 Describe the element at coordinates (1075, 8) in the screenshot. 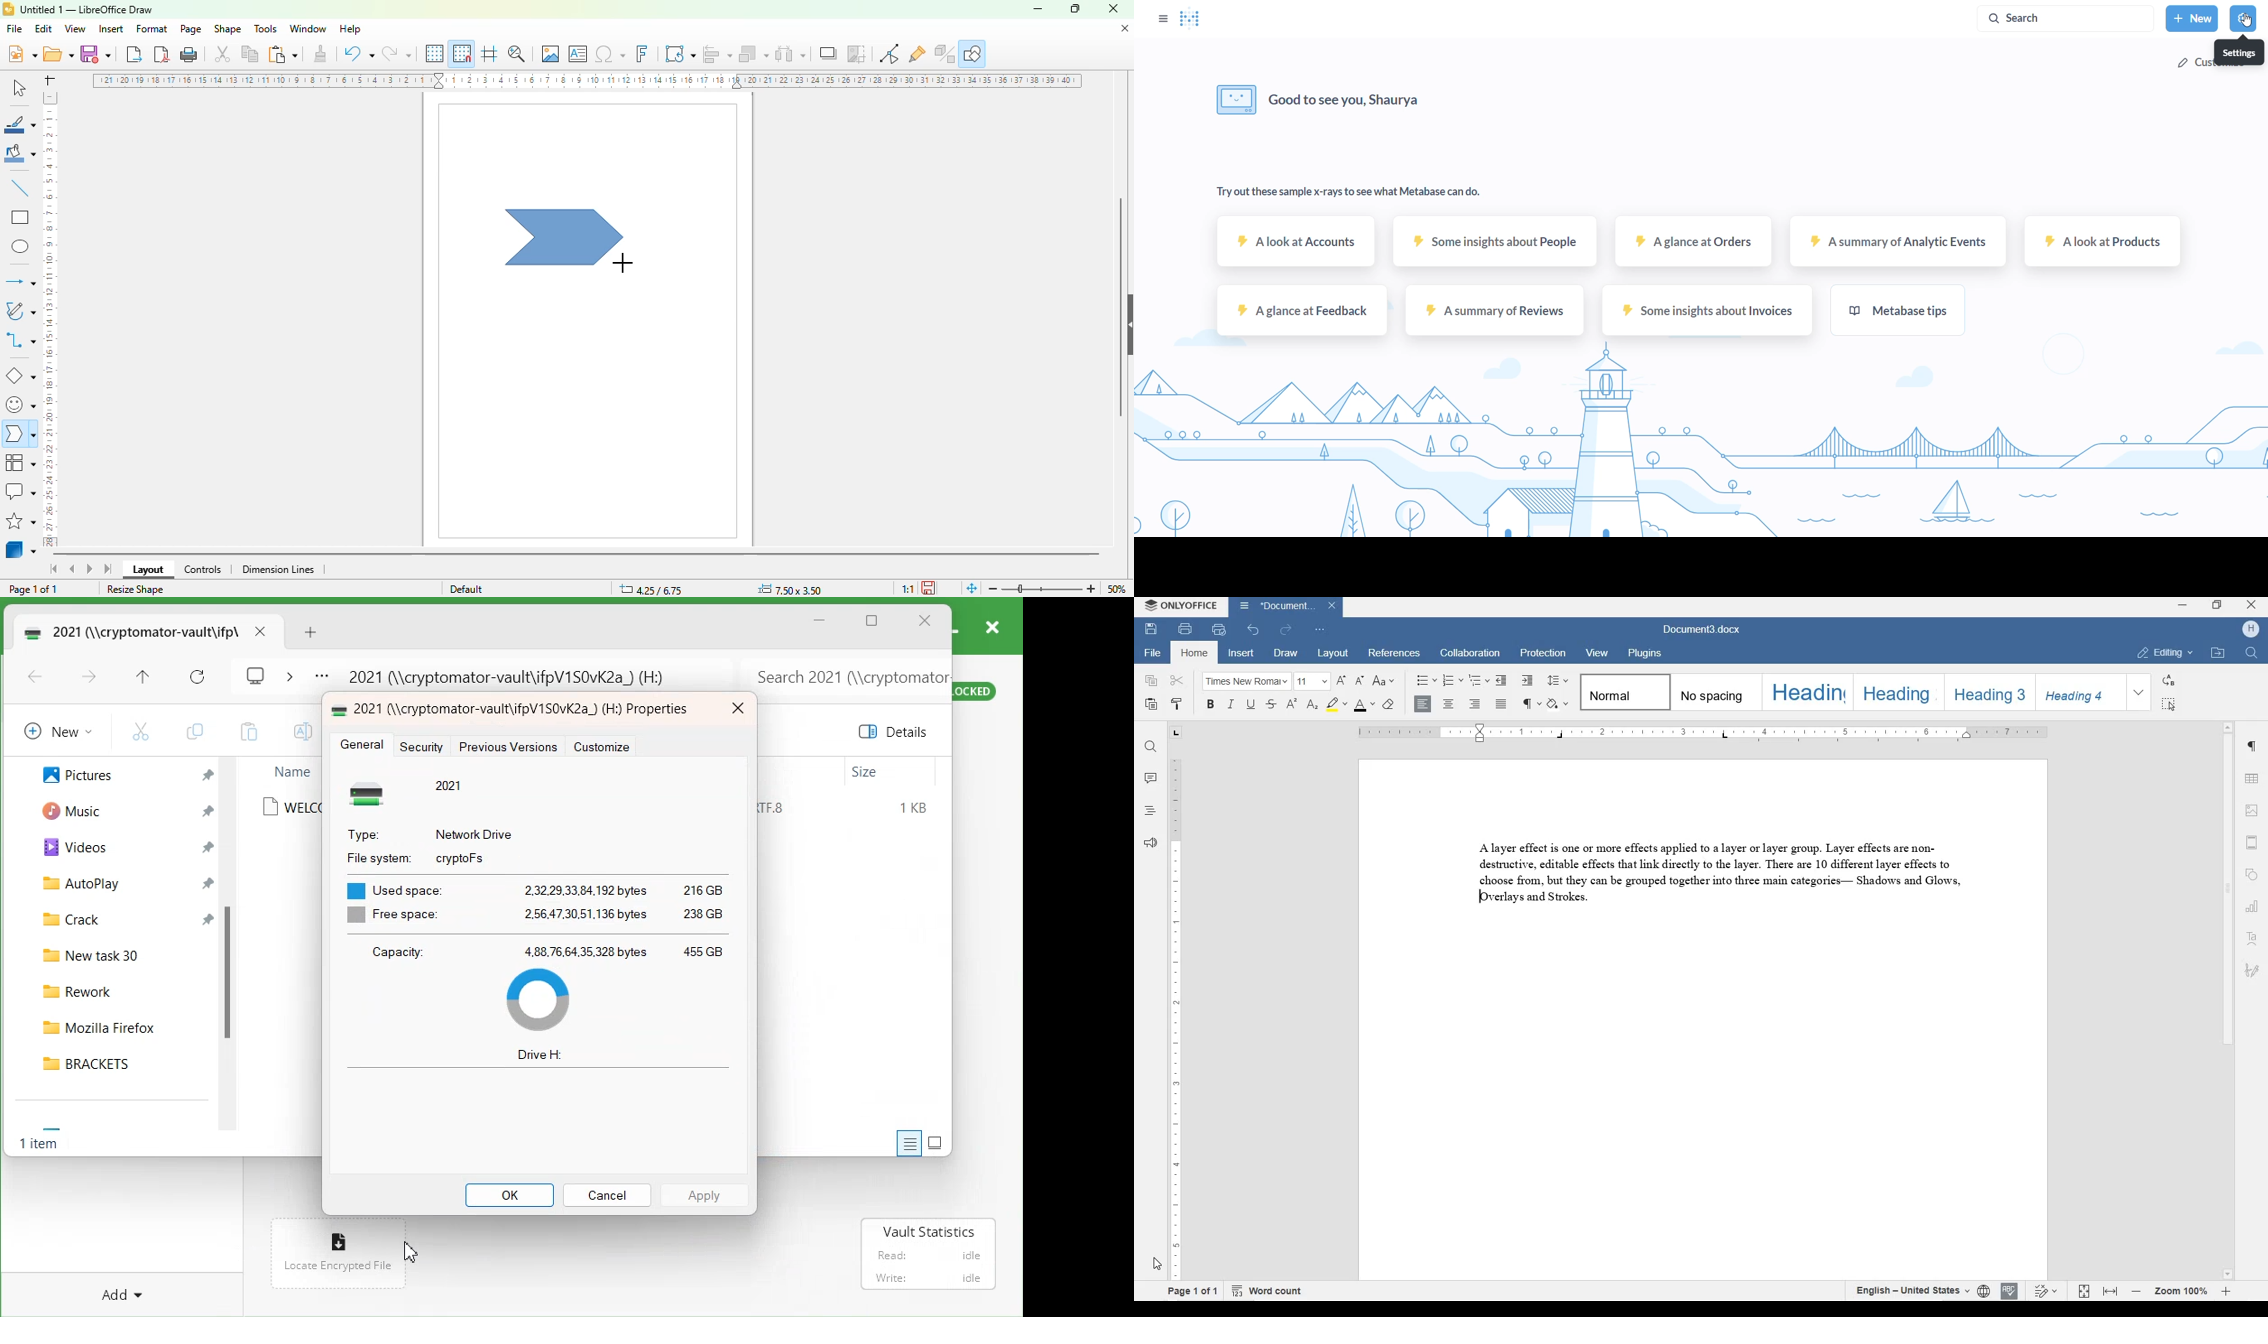

I see `maximize` at that location.